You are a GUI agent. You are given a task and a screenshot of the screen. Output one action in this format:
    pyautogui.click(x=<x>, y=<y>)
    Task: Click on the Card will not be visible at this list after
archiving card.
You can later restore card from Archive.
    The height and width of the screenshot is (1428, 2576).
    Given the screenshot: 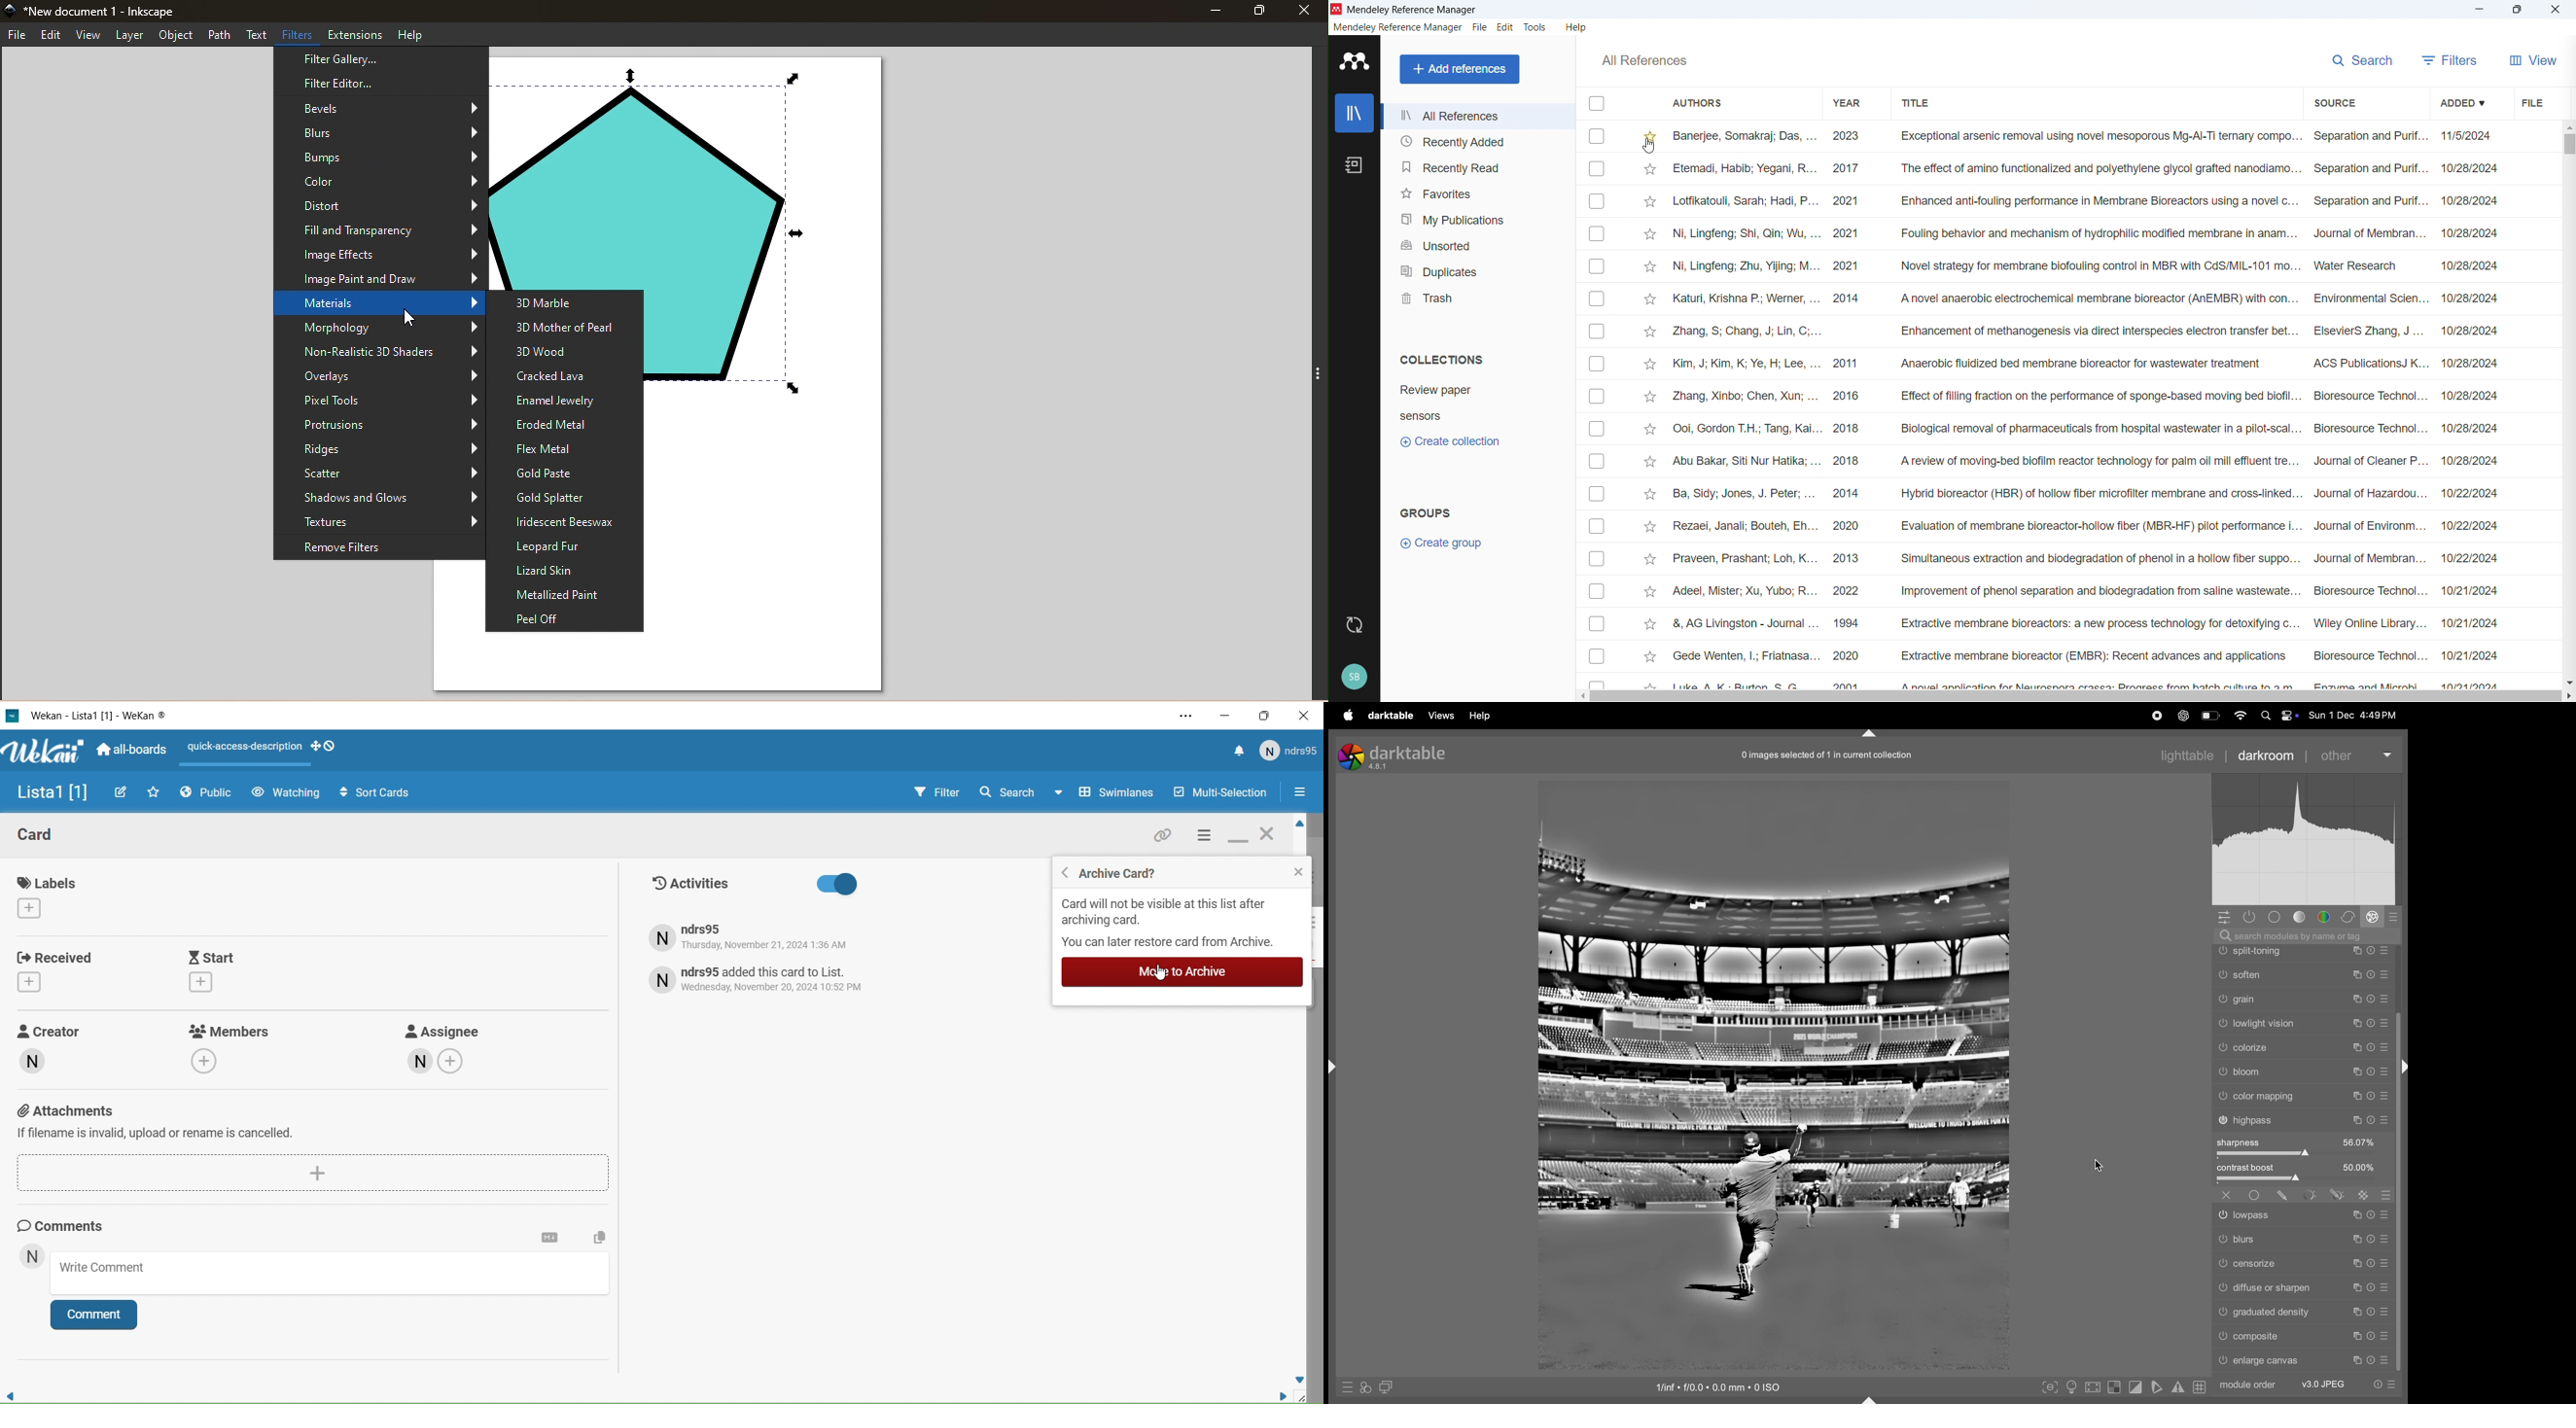 What is the action you would take?
    pyautogui.click(x=1172, y=924)
    